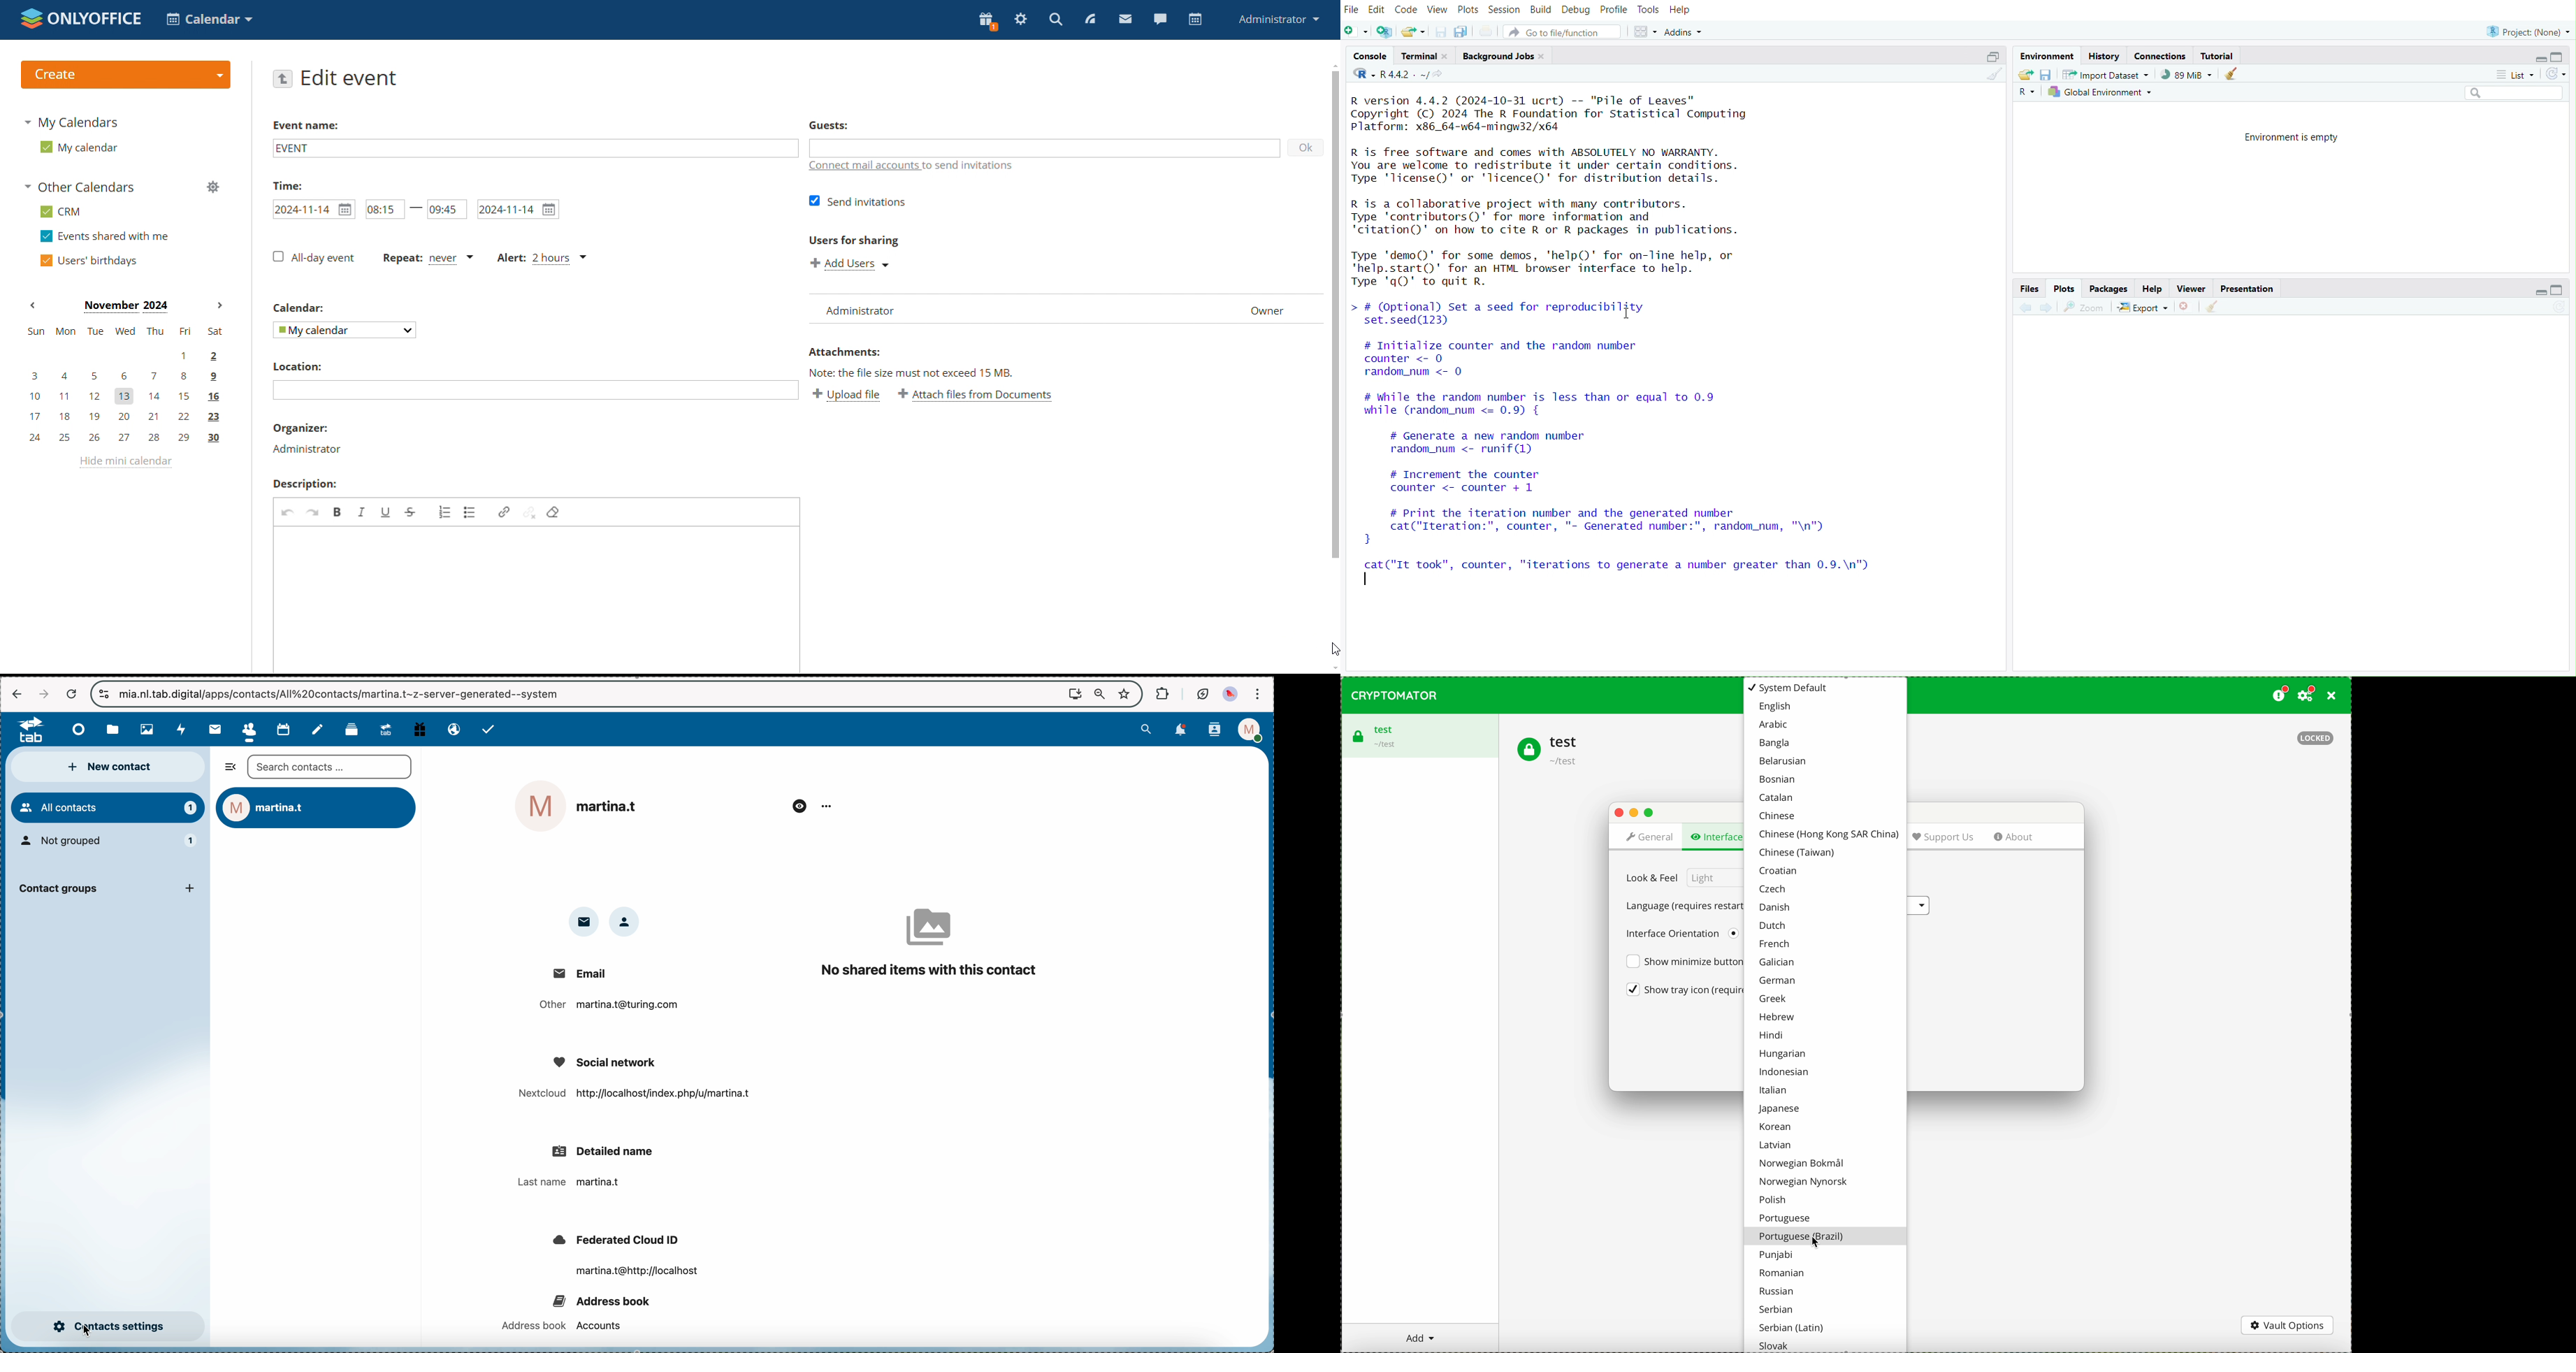 The width and height of the screenshot is (2576, 1372). I want to click on email, so click(584, 922).